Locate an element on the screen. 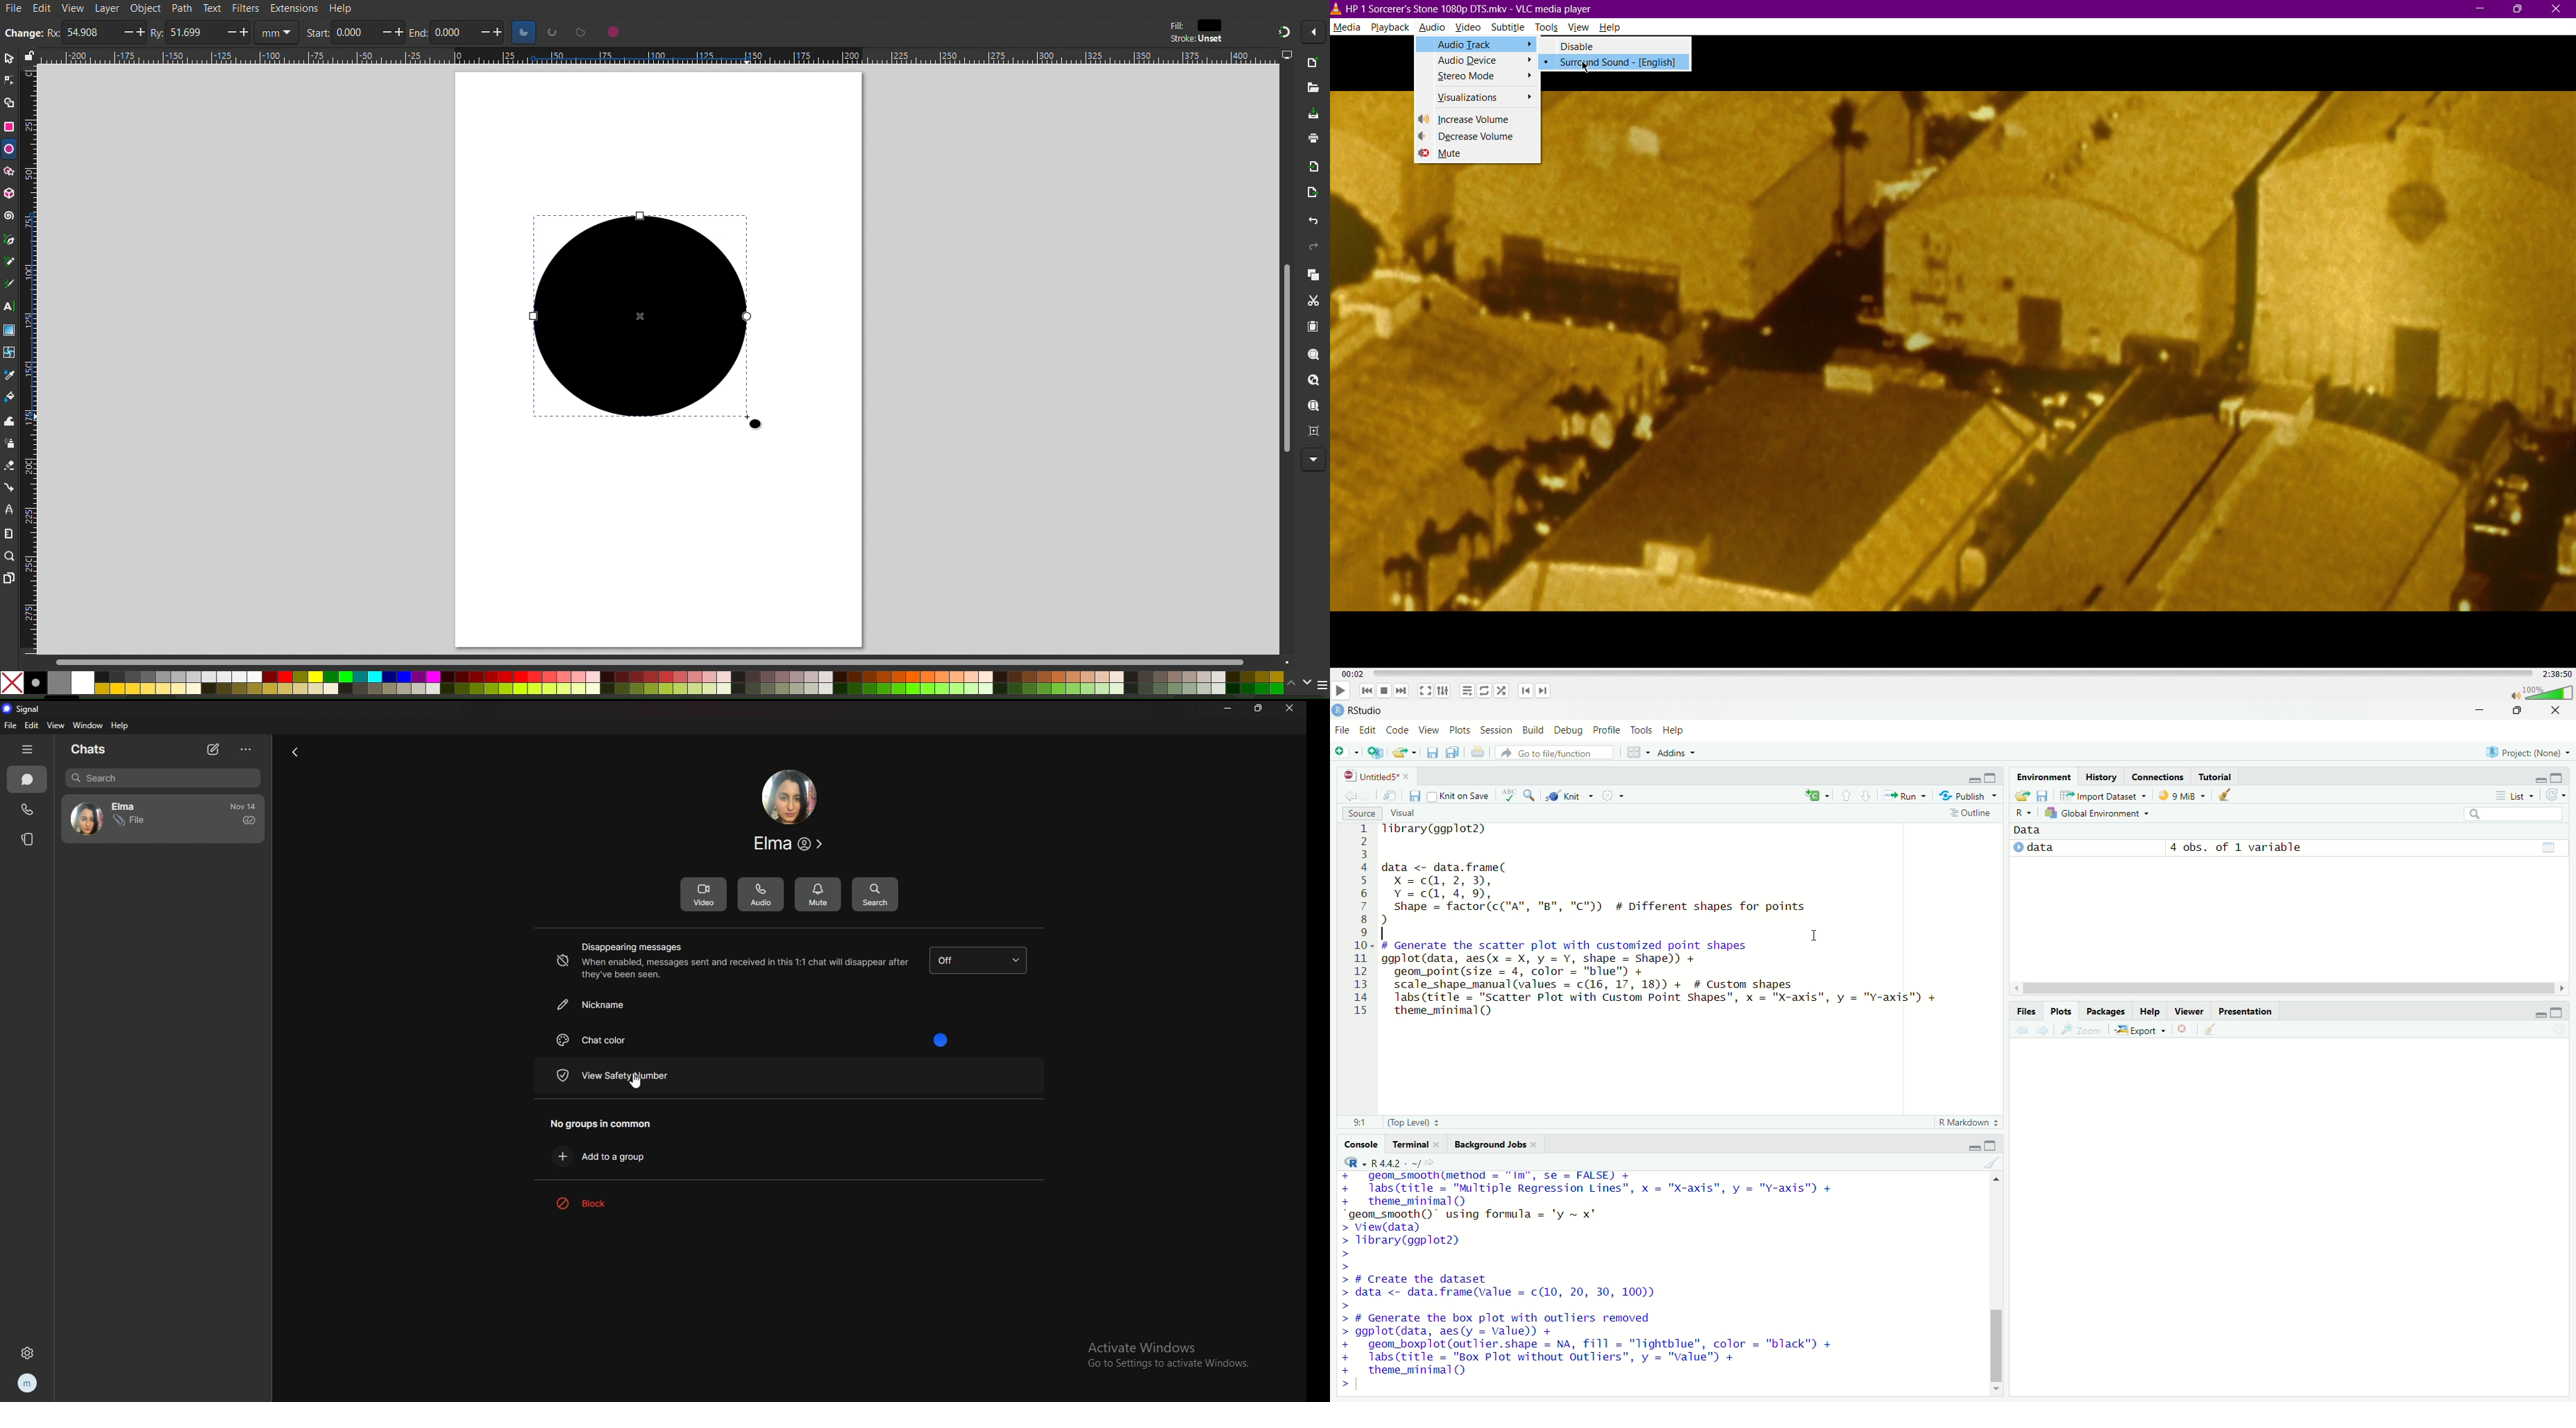 This screenshot has height=1428, width=2576. insert a new code/chunk is located at coordinates (1818, 794).